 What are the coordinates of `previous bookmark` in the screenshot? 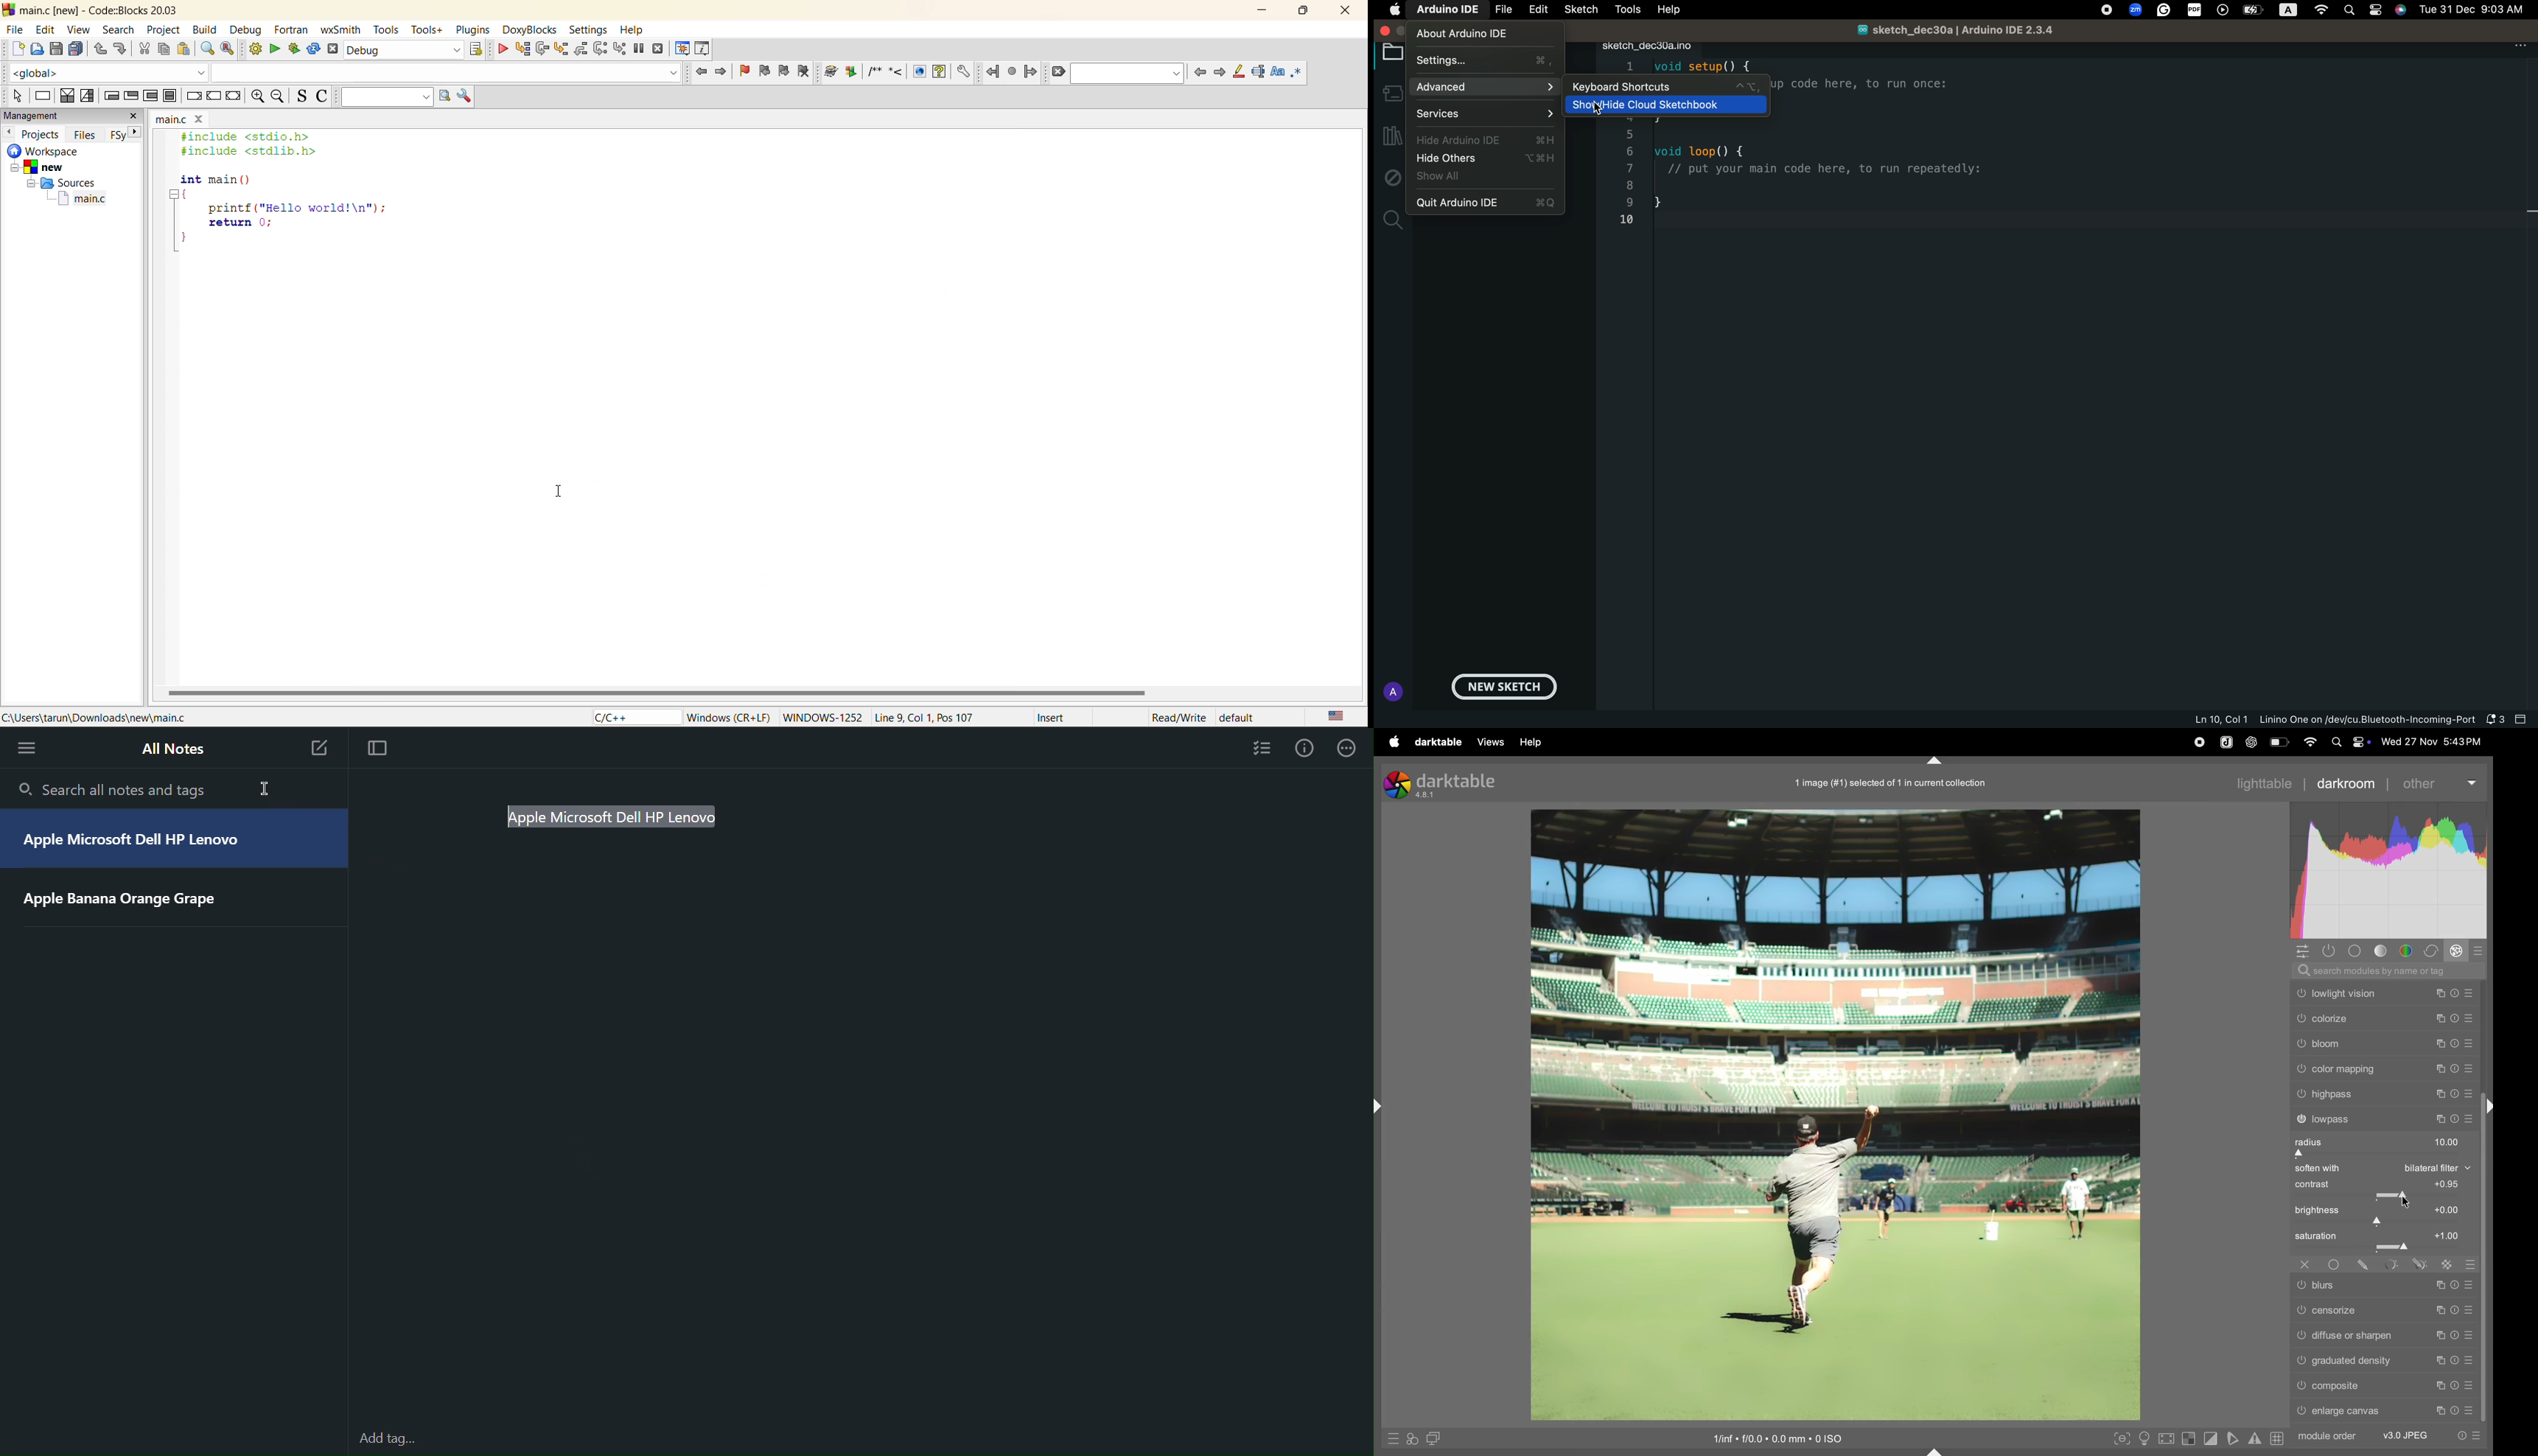 It's located at (765, 71).